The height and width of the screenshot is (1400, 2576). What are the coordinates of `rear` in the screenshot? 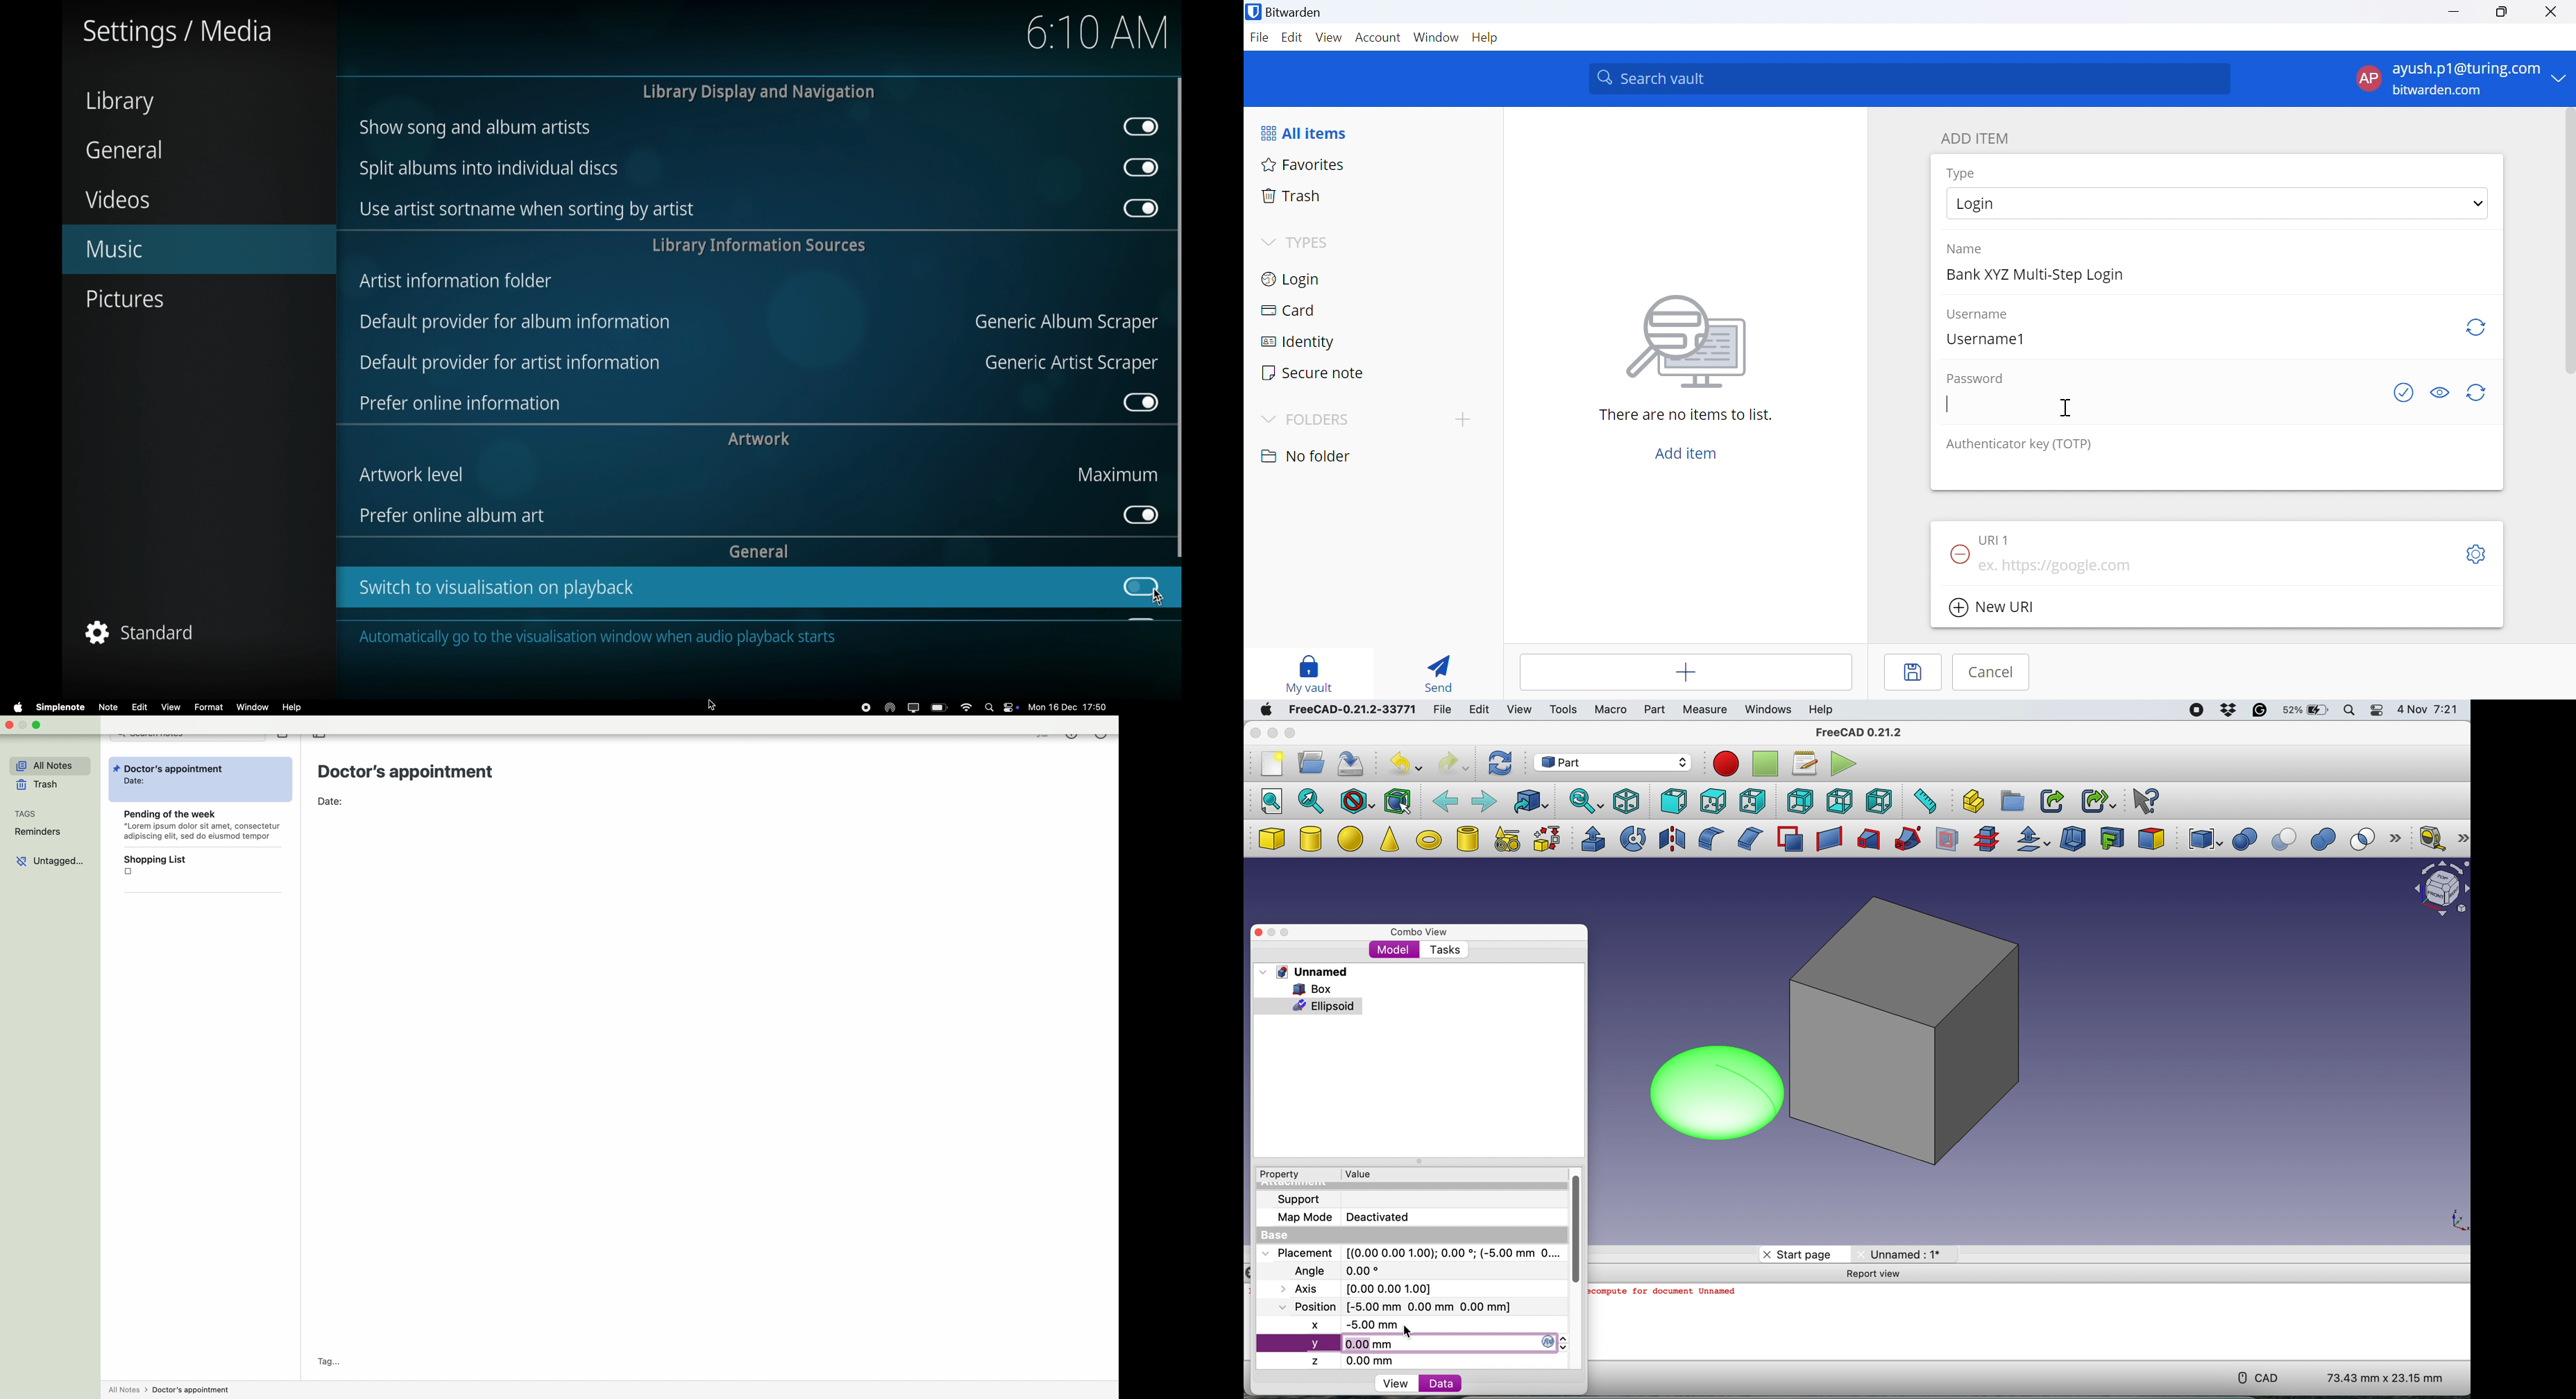 It's located at (1798, 801).